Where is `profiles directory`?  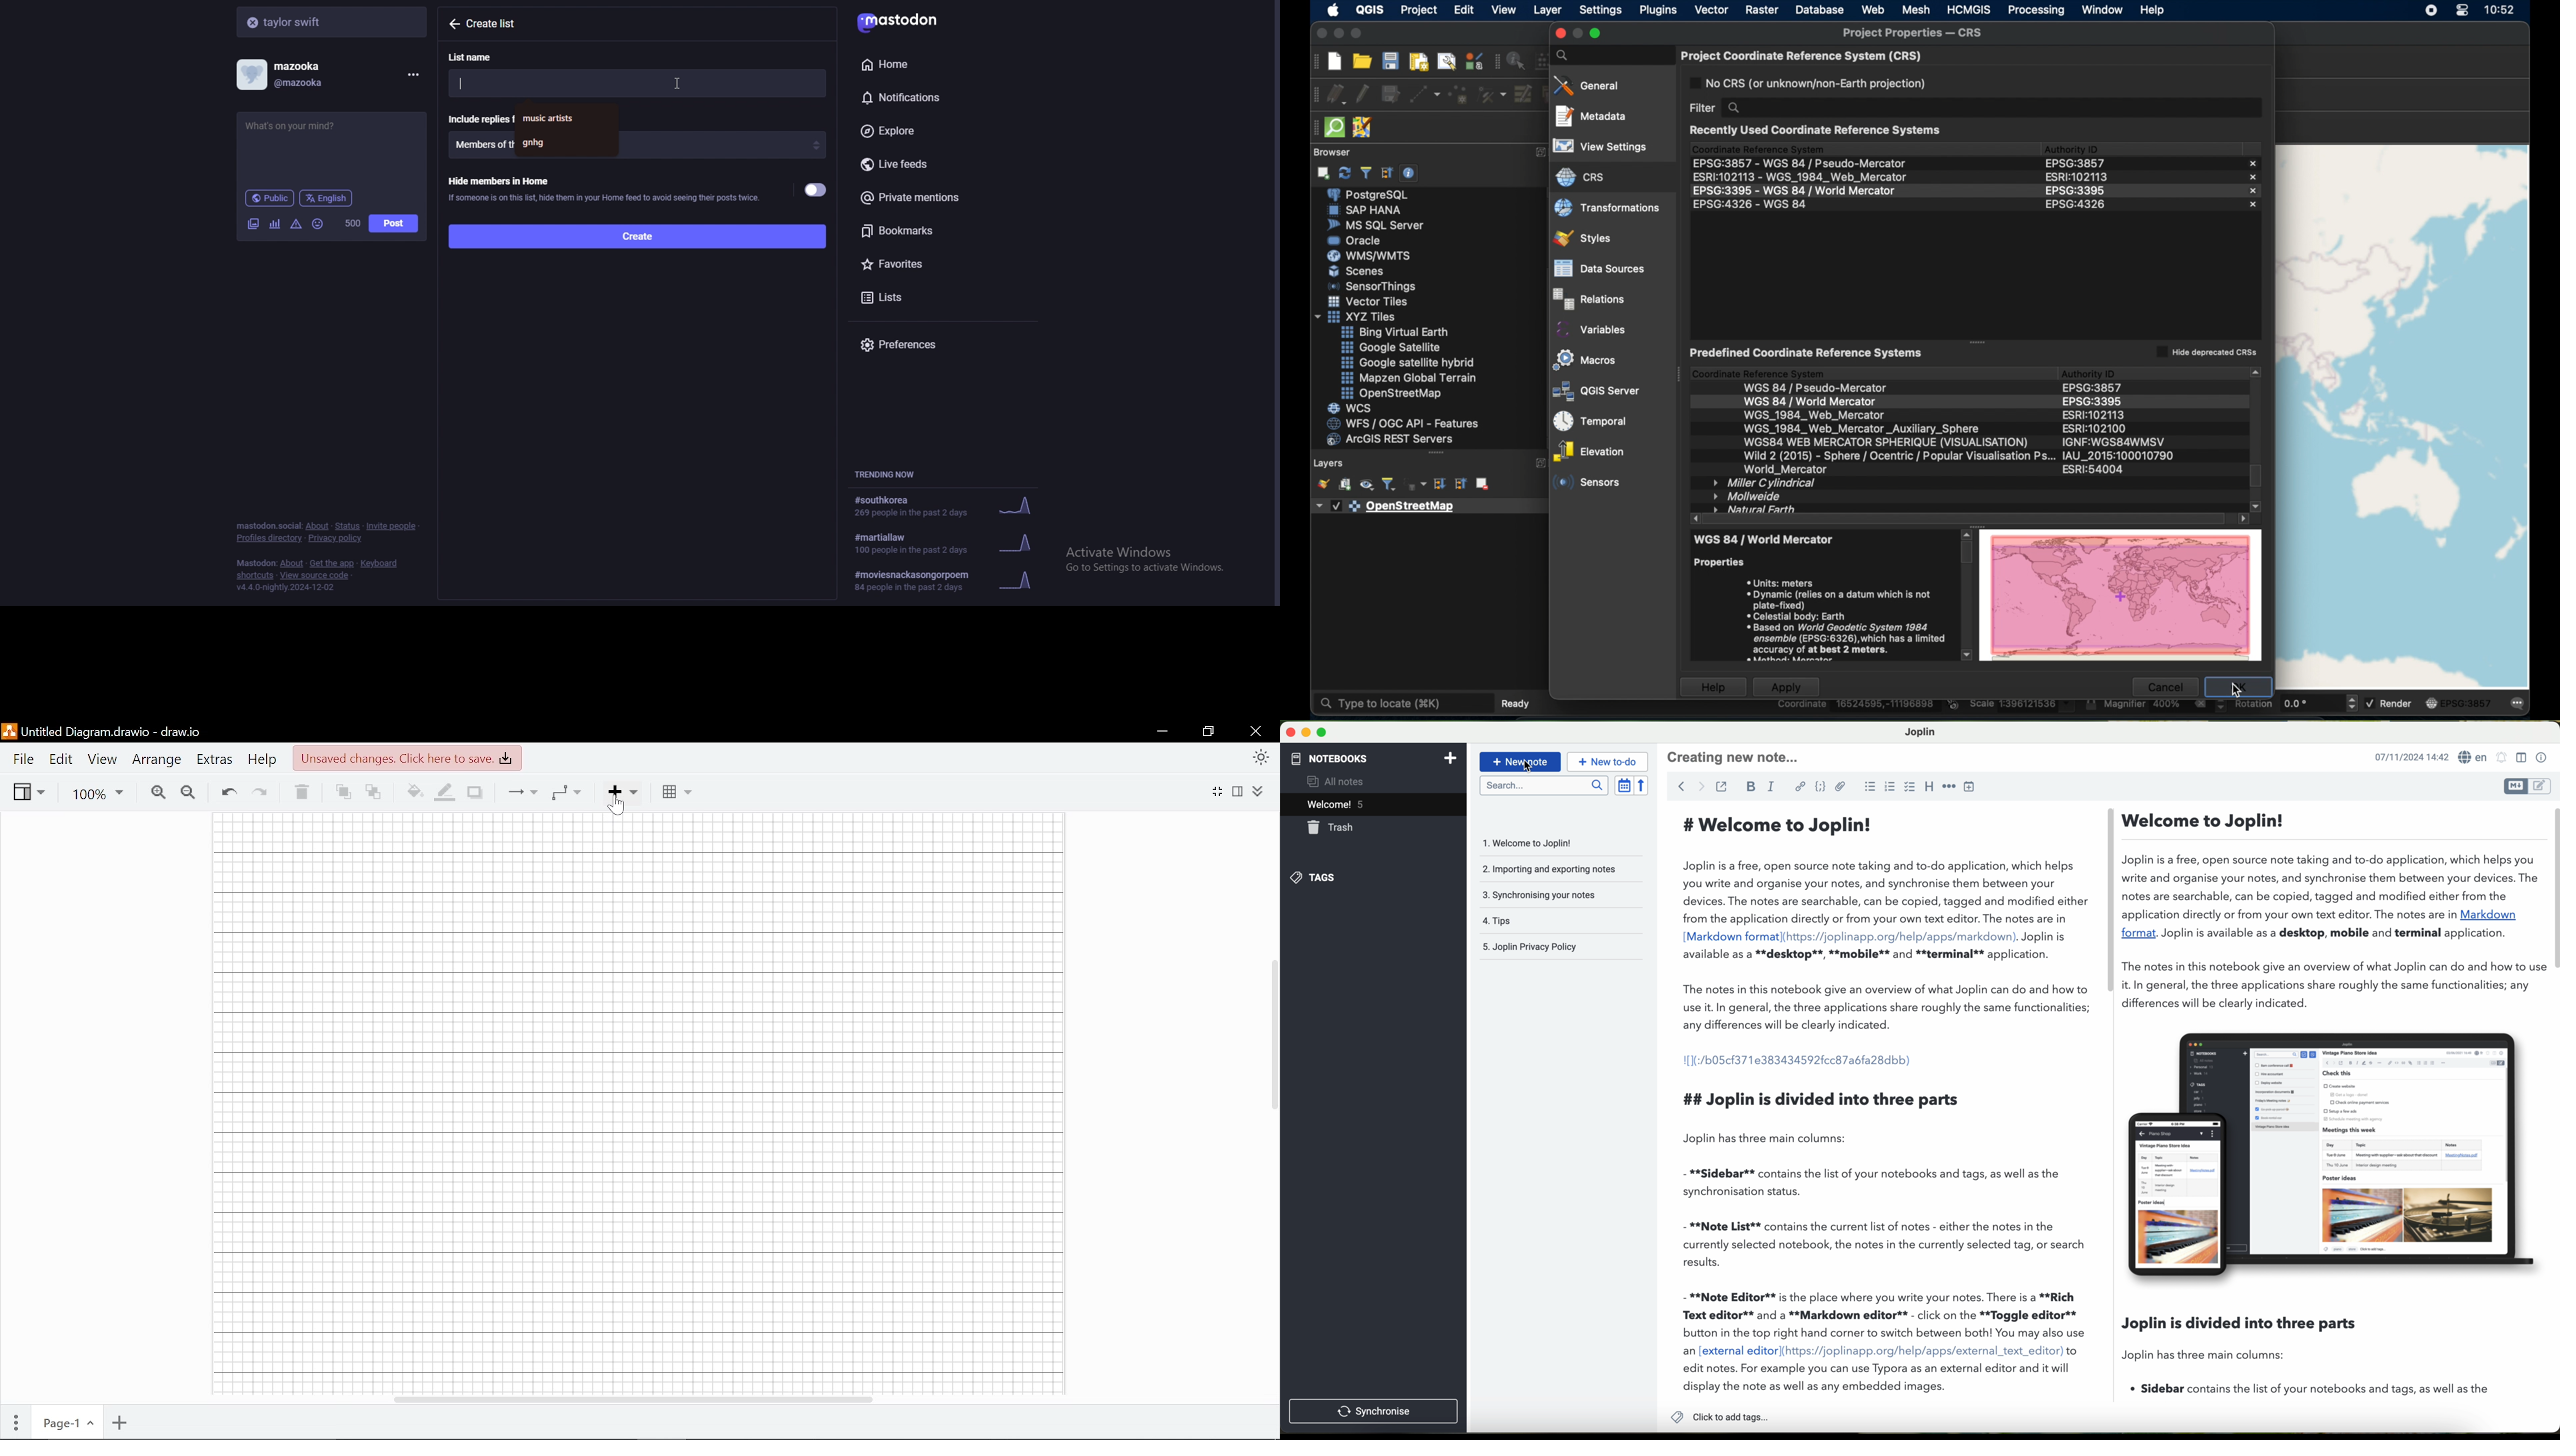 profiles directory is located at coordinates (270, 539).